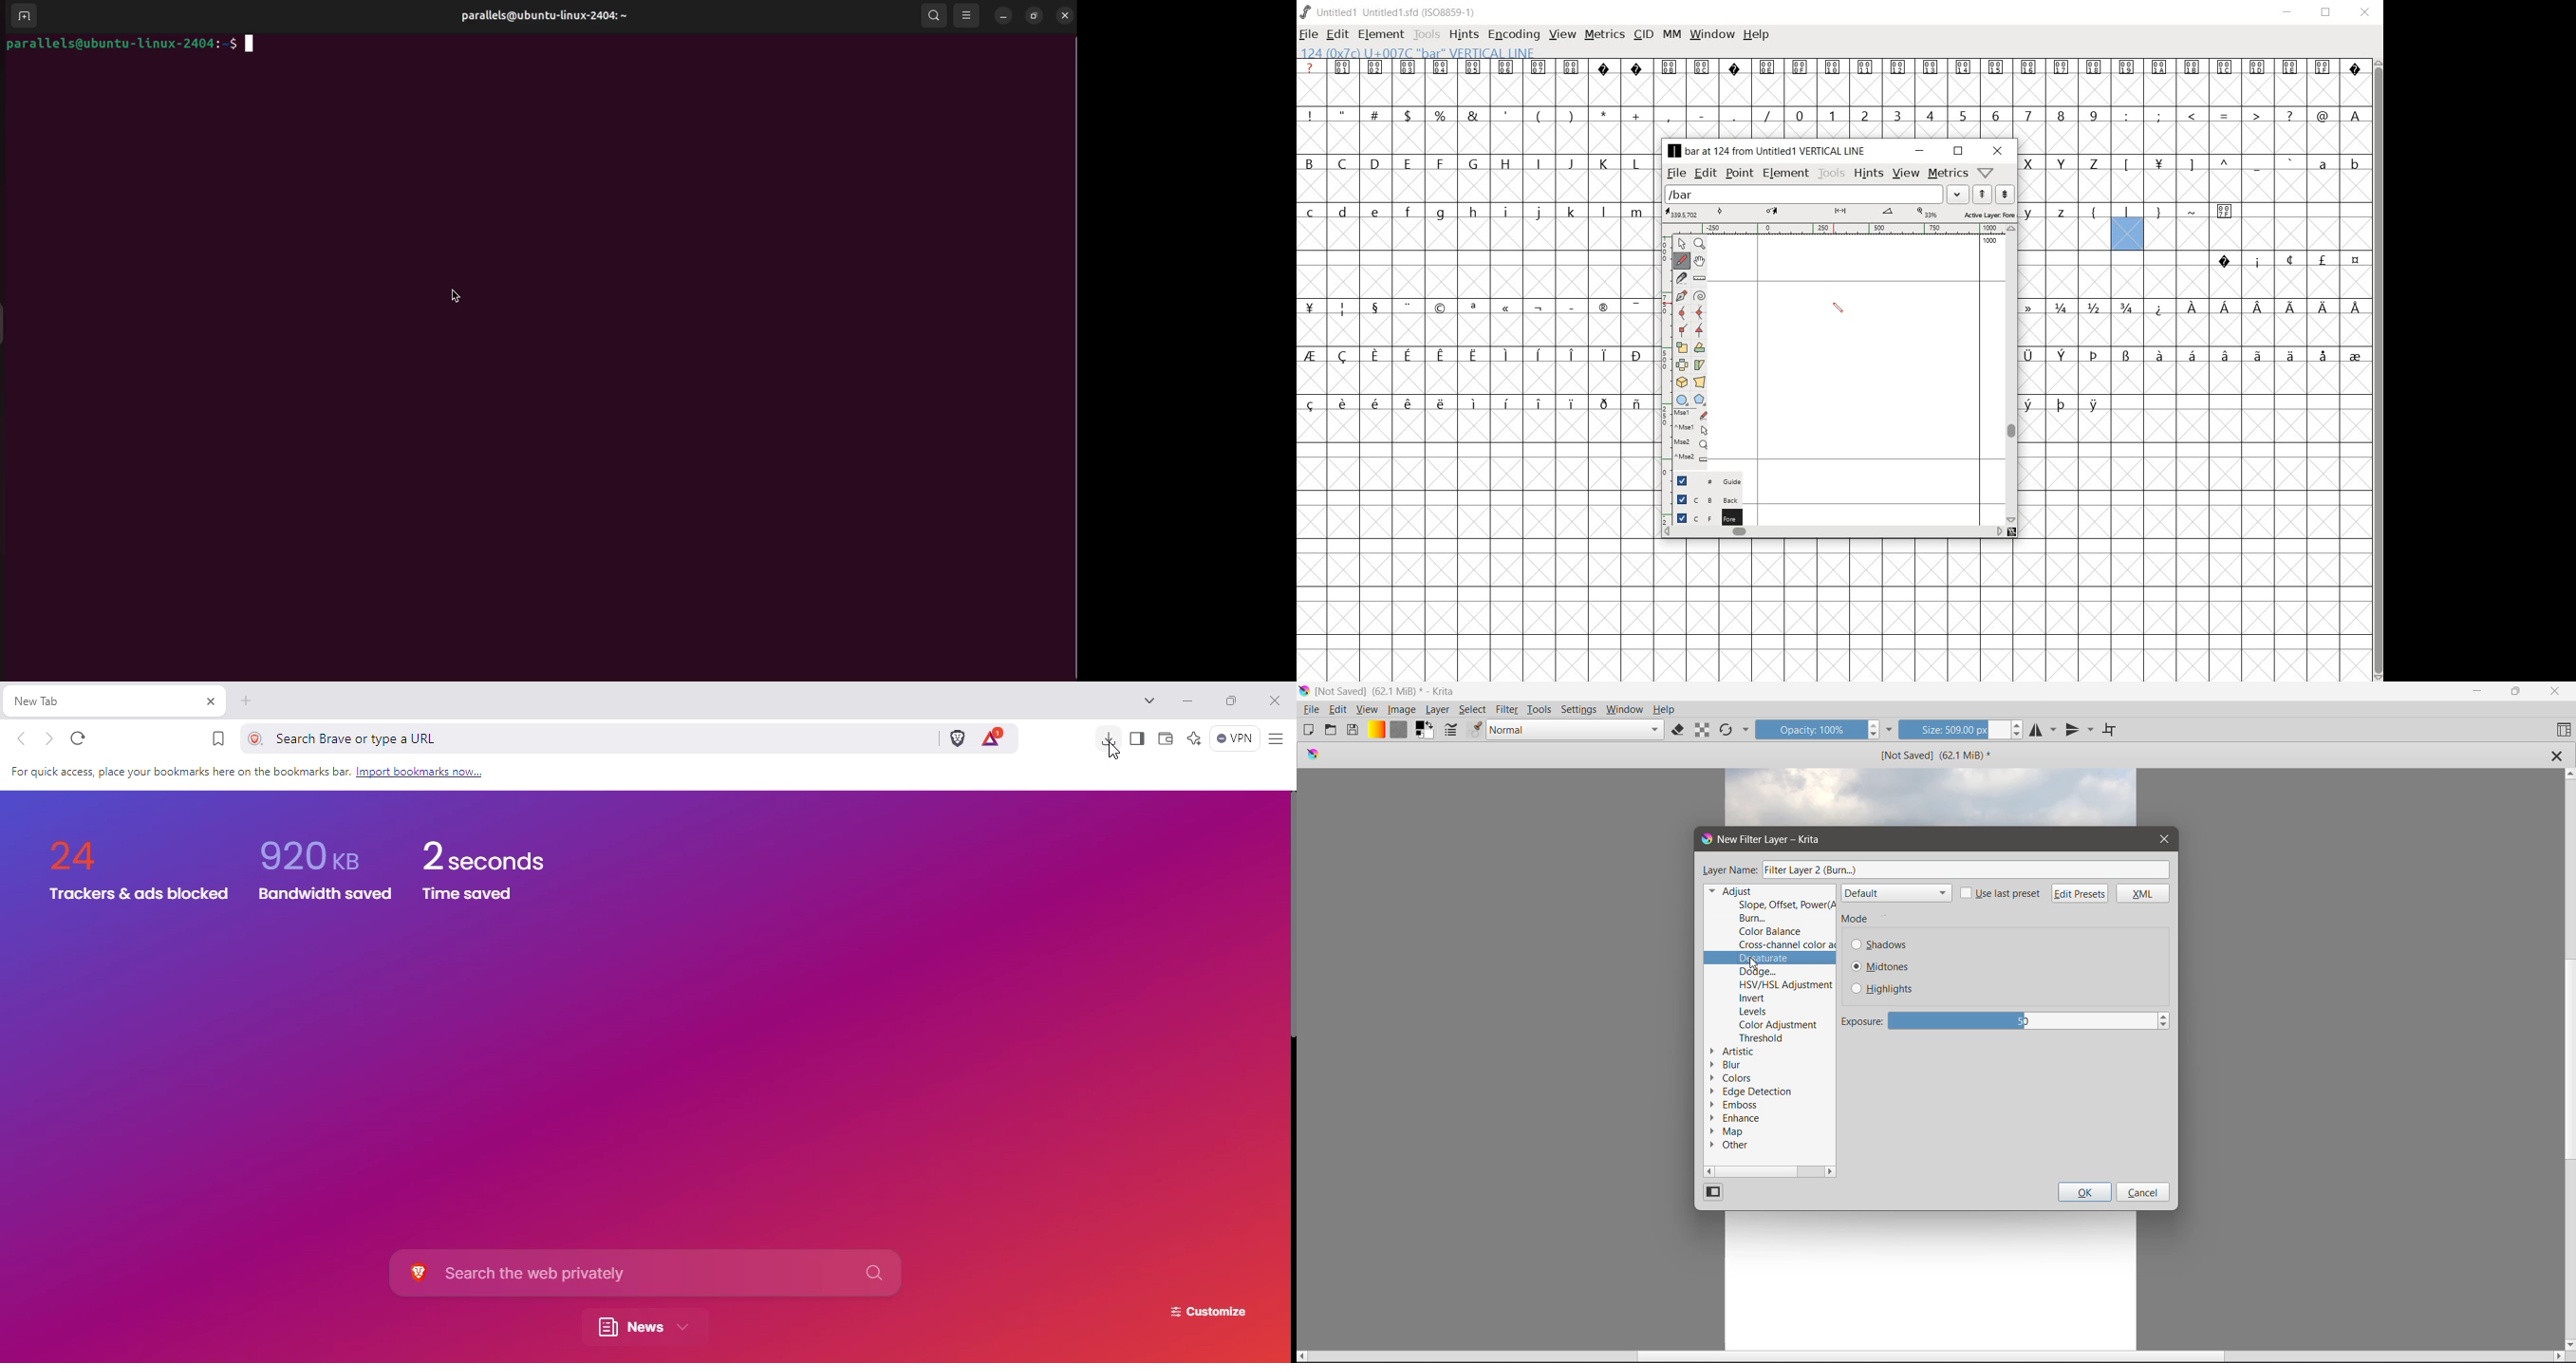  What do you see at coordinates (1931, 796) in the screenshot?
I see `image layer` at bounding box center [1931, 796].